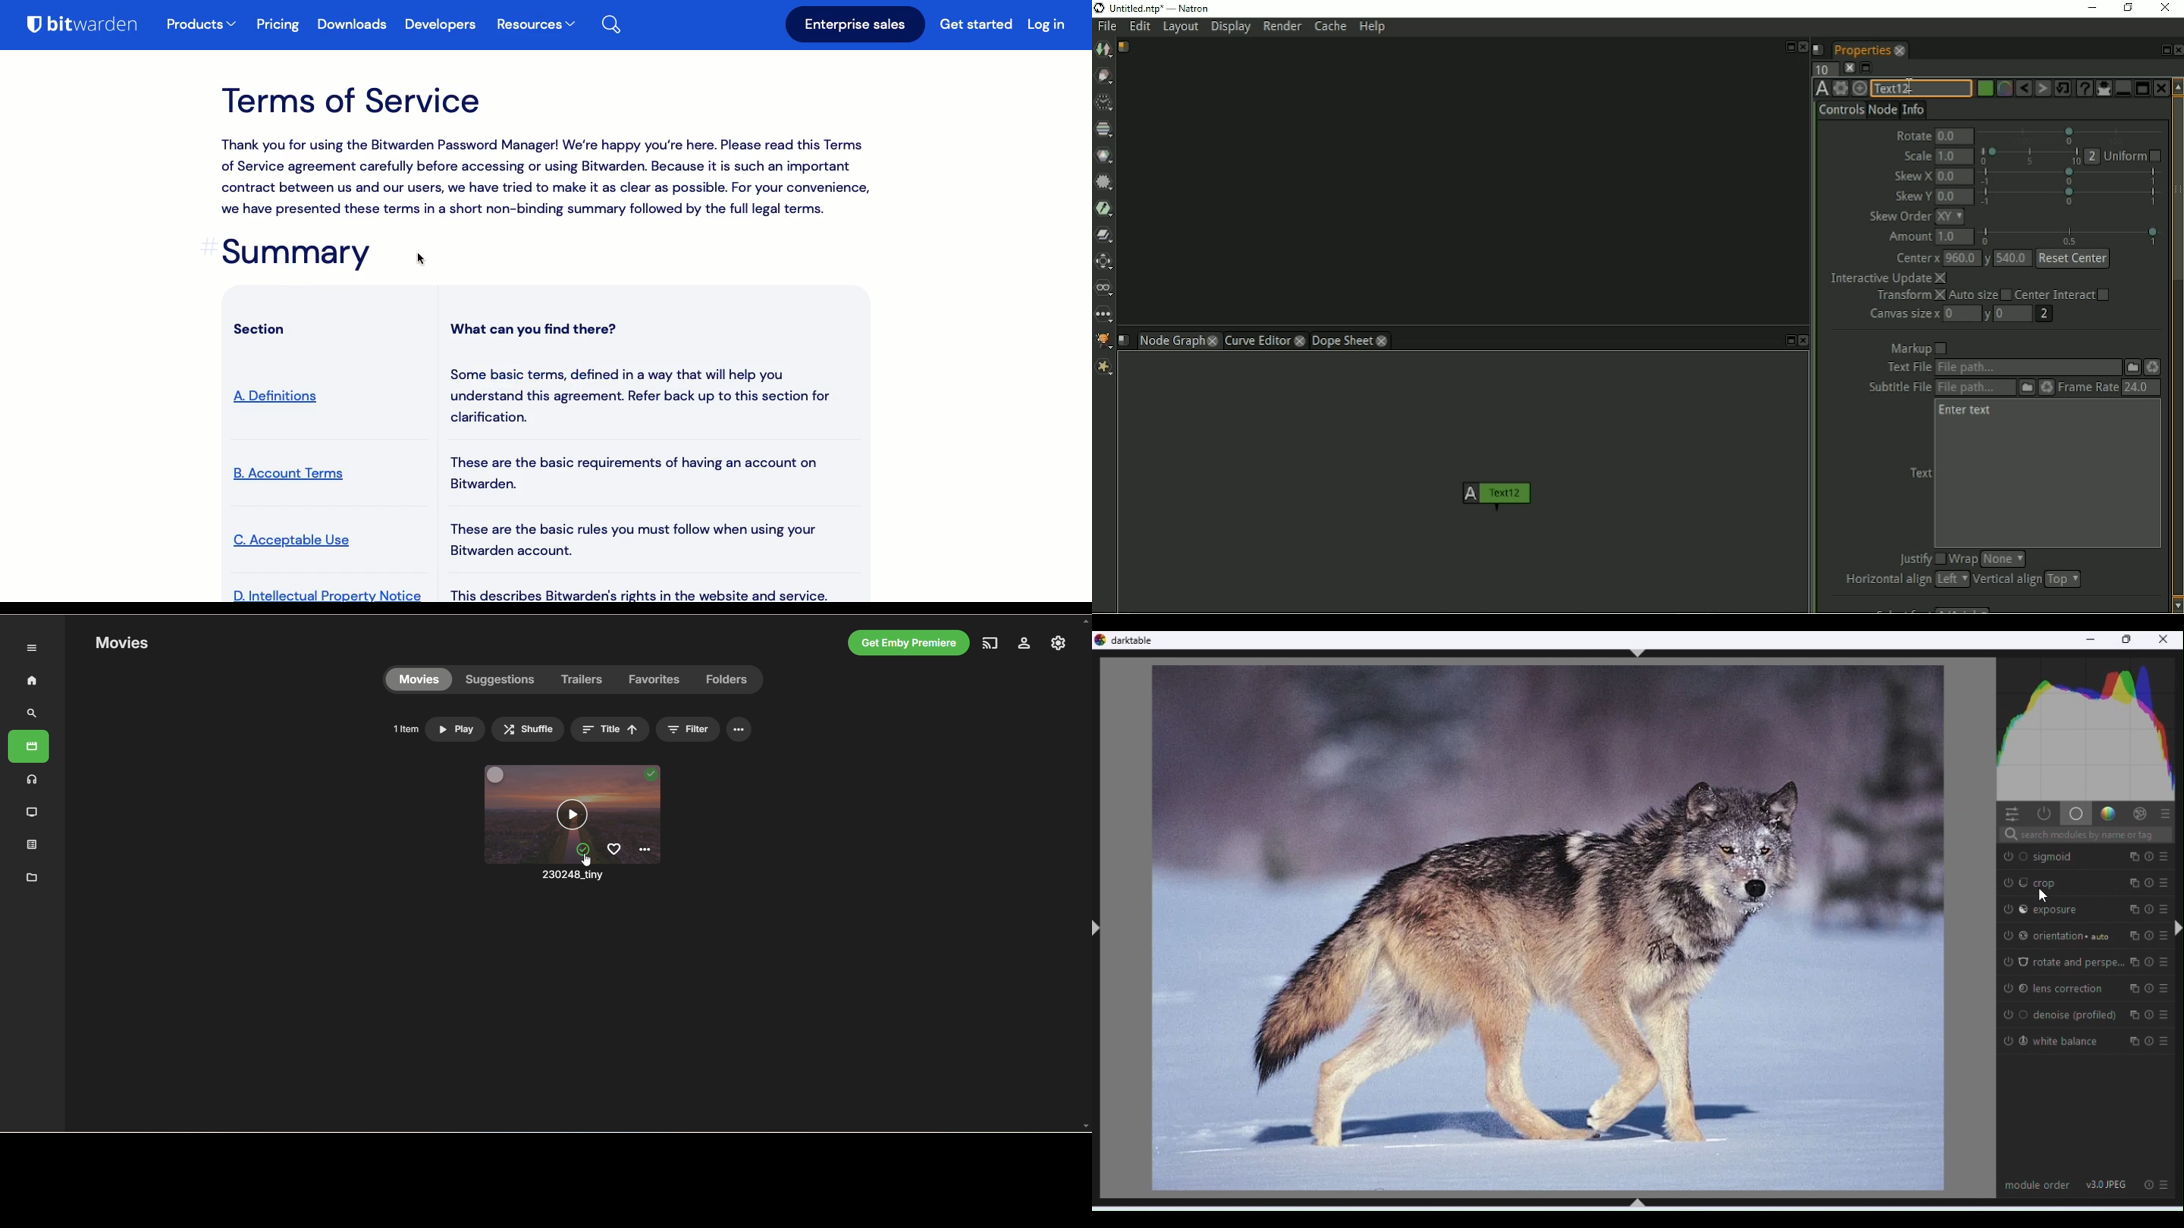  Describe the element at coordinates (32, 780) in the screenshot. I see `music` at that location.